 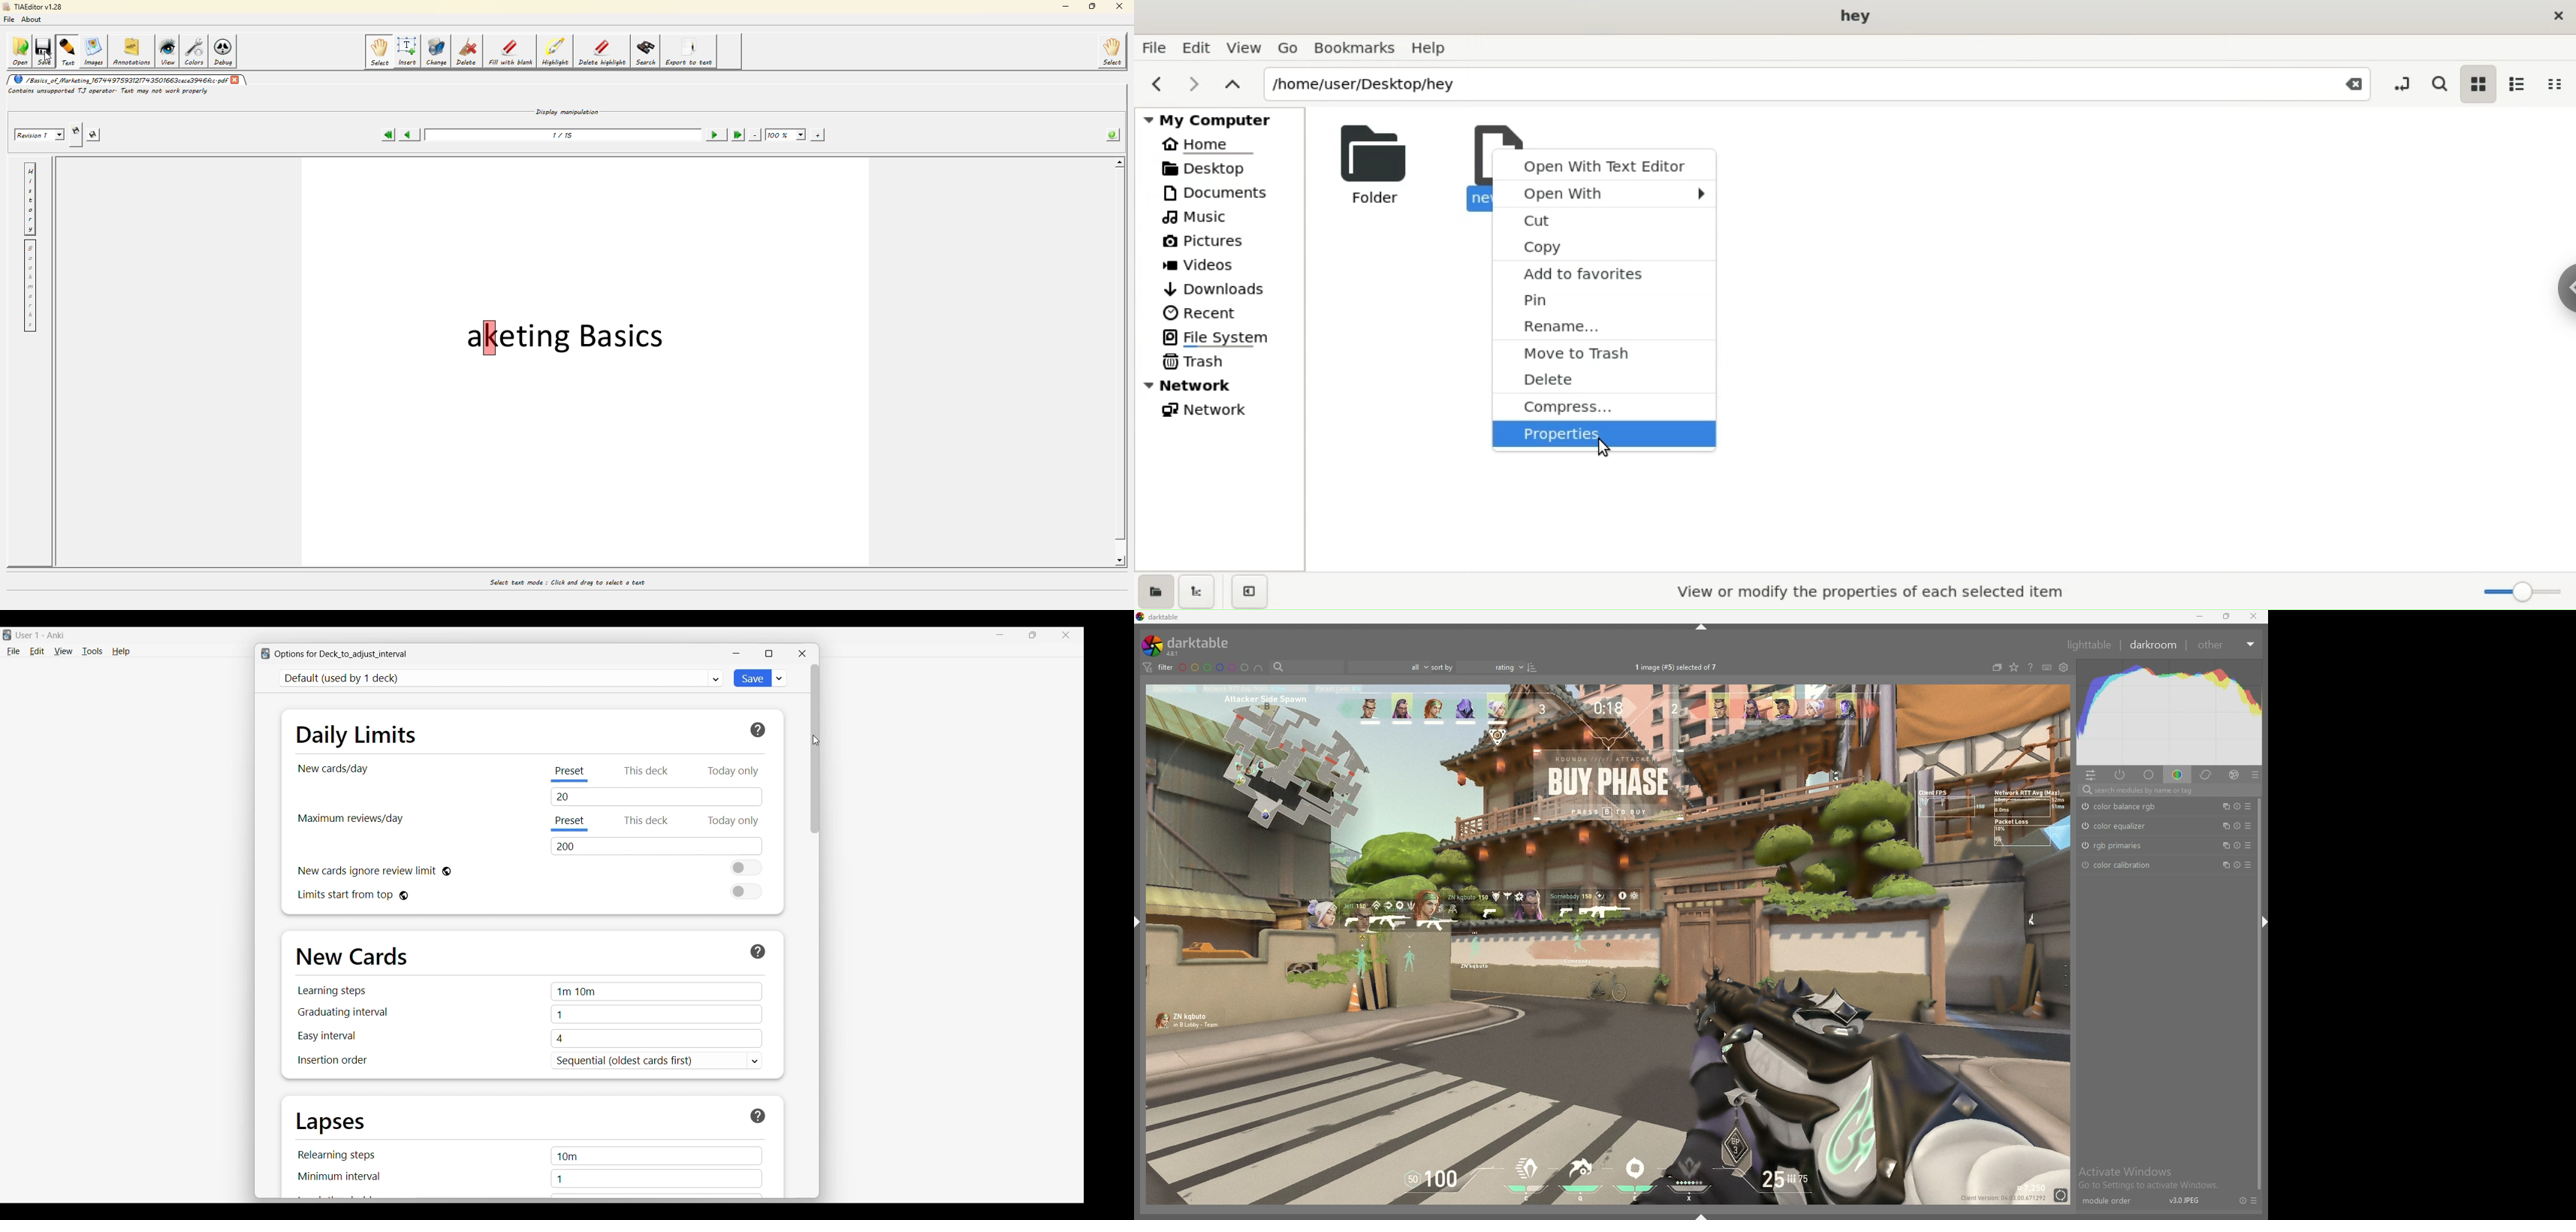 What do you see at coordinates (657, 1179) in the screenshot?
I see `1` at bounding box center [657, 1179].